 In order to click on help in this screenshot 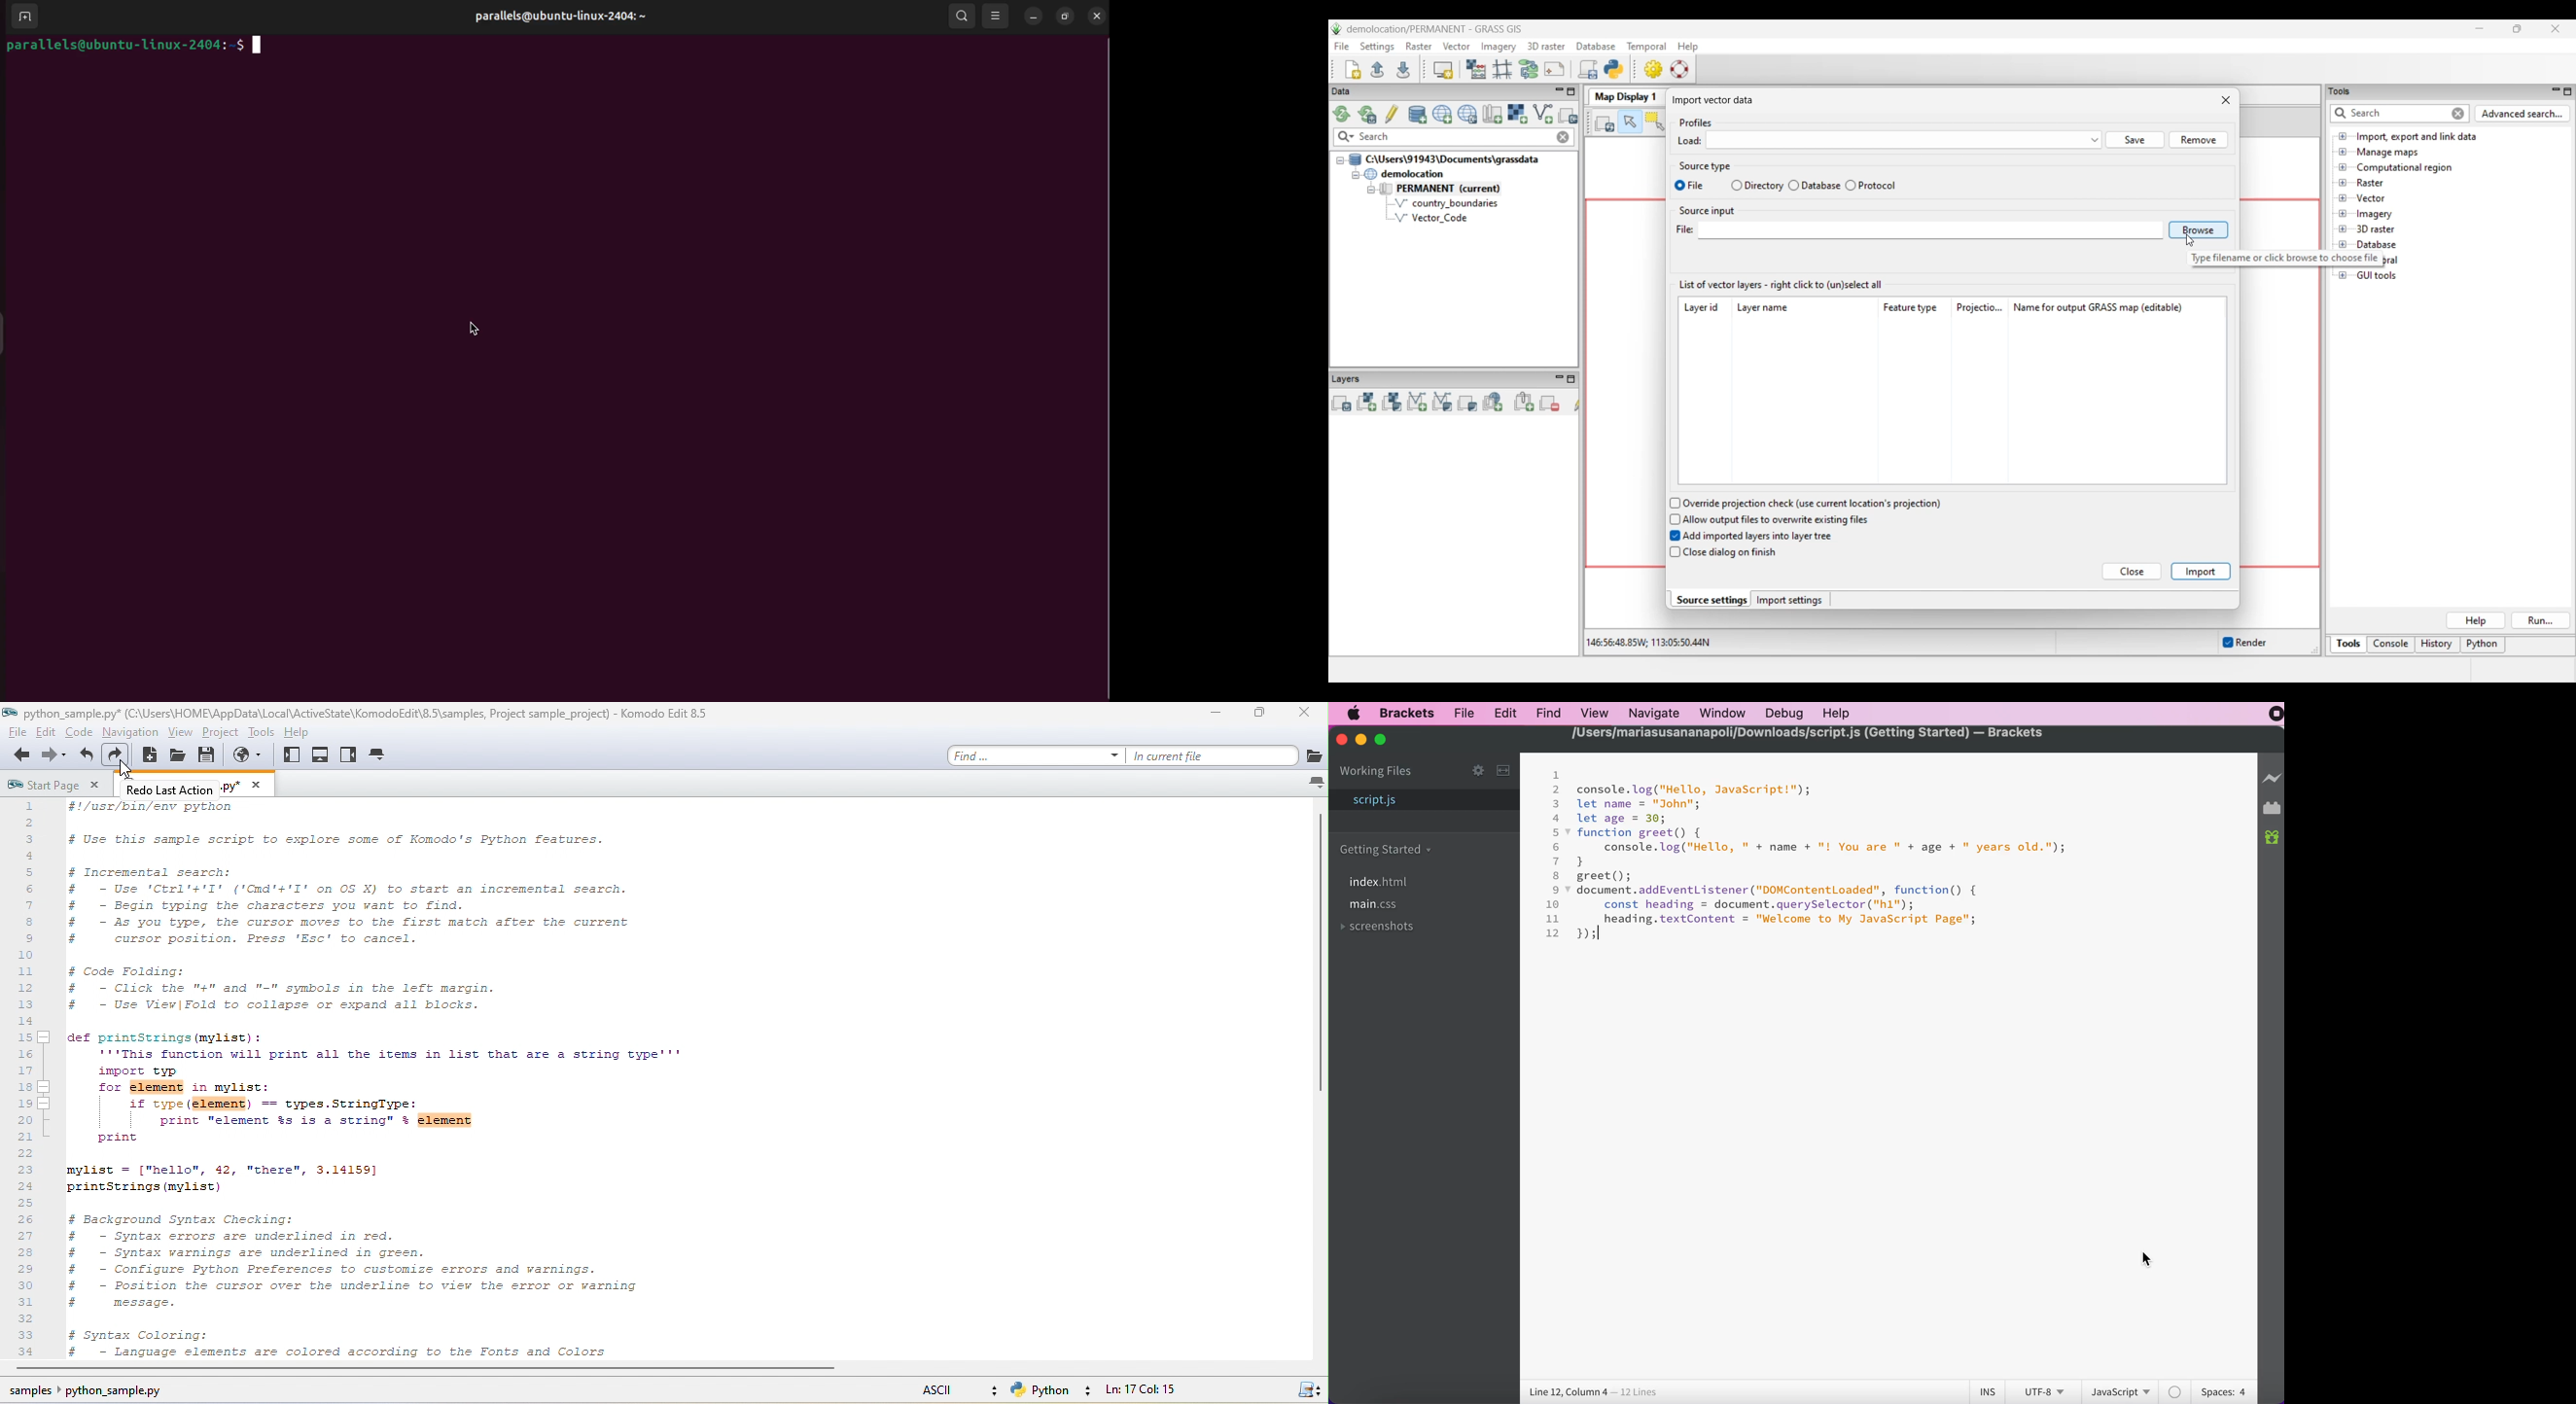, I will do `click(1838, 713)`.